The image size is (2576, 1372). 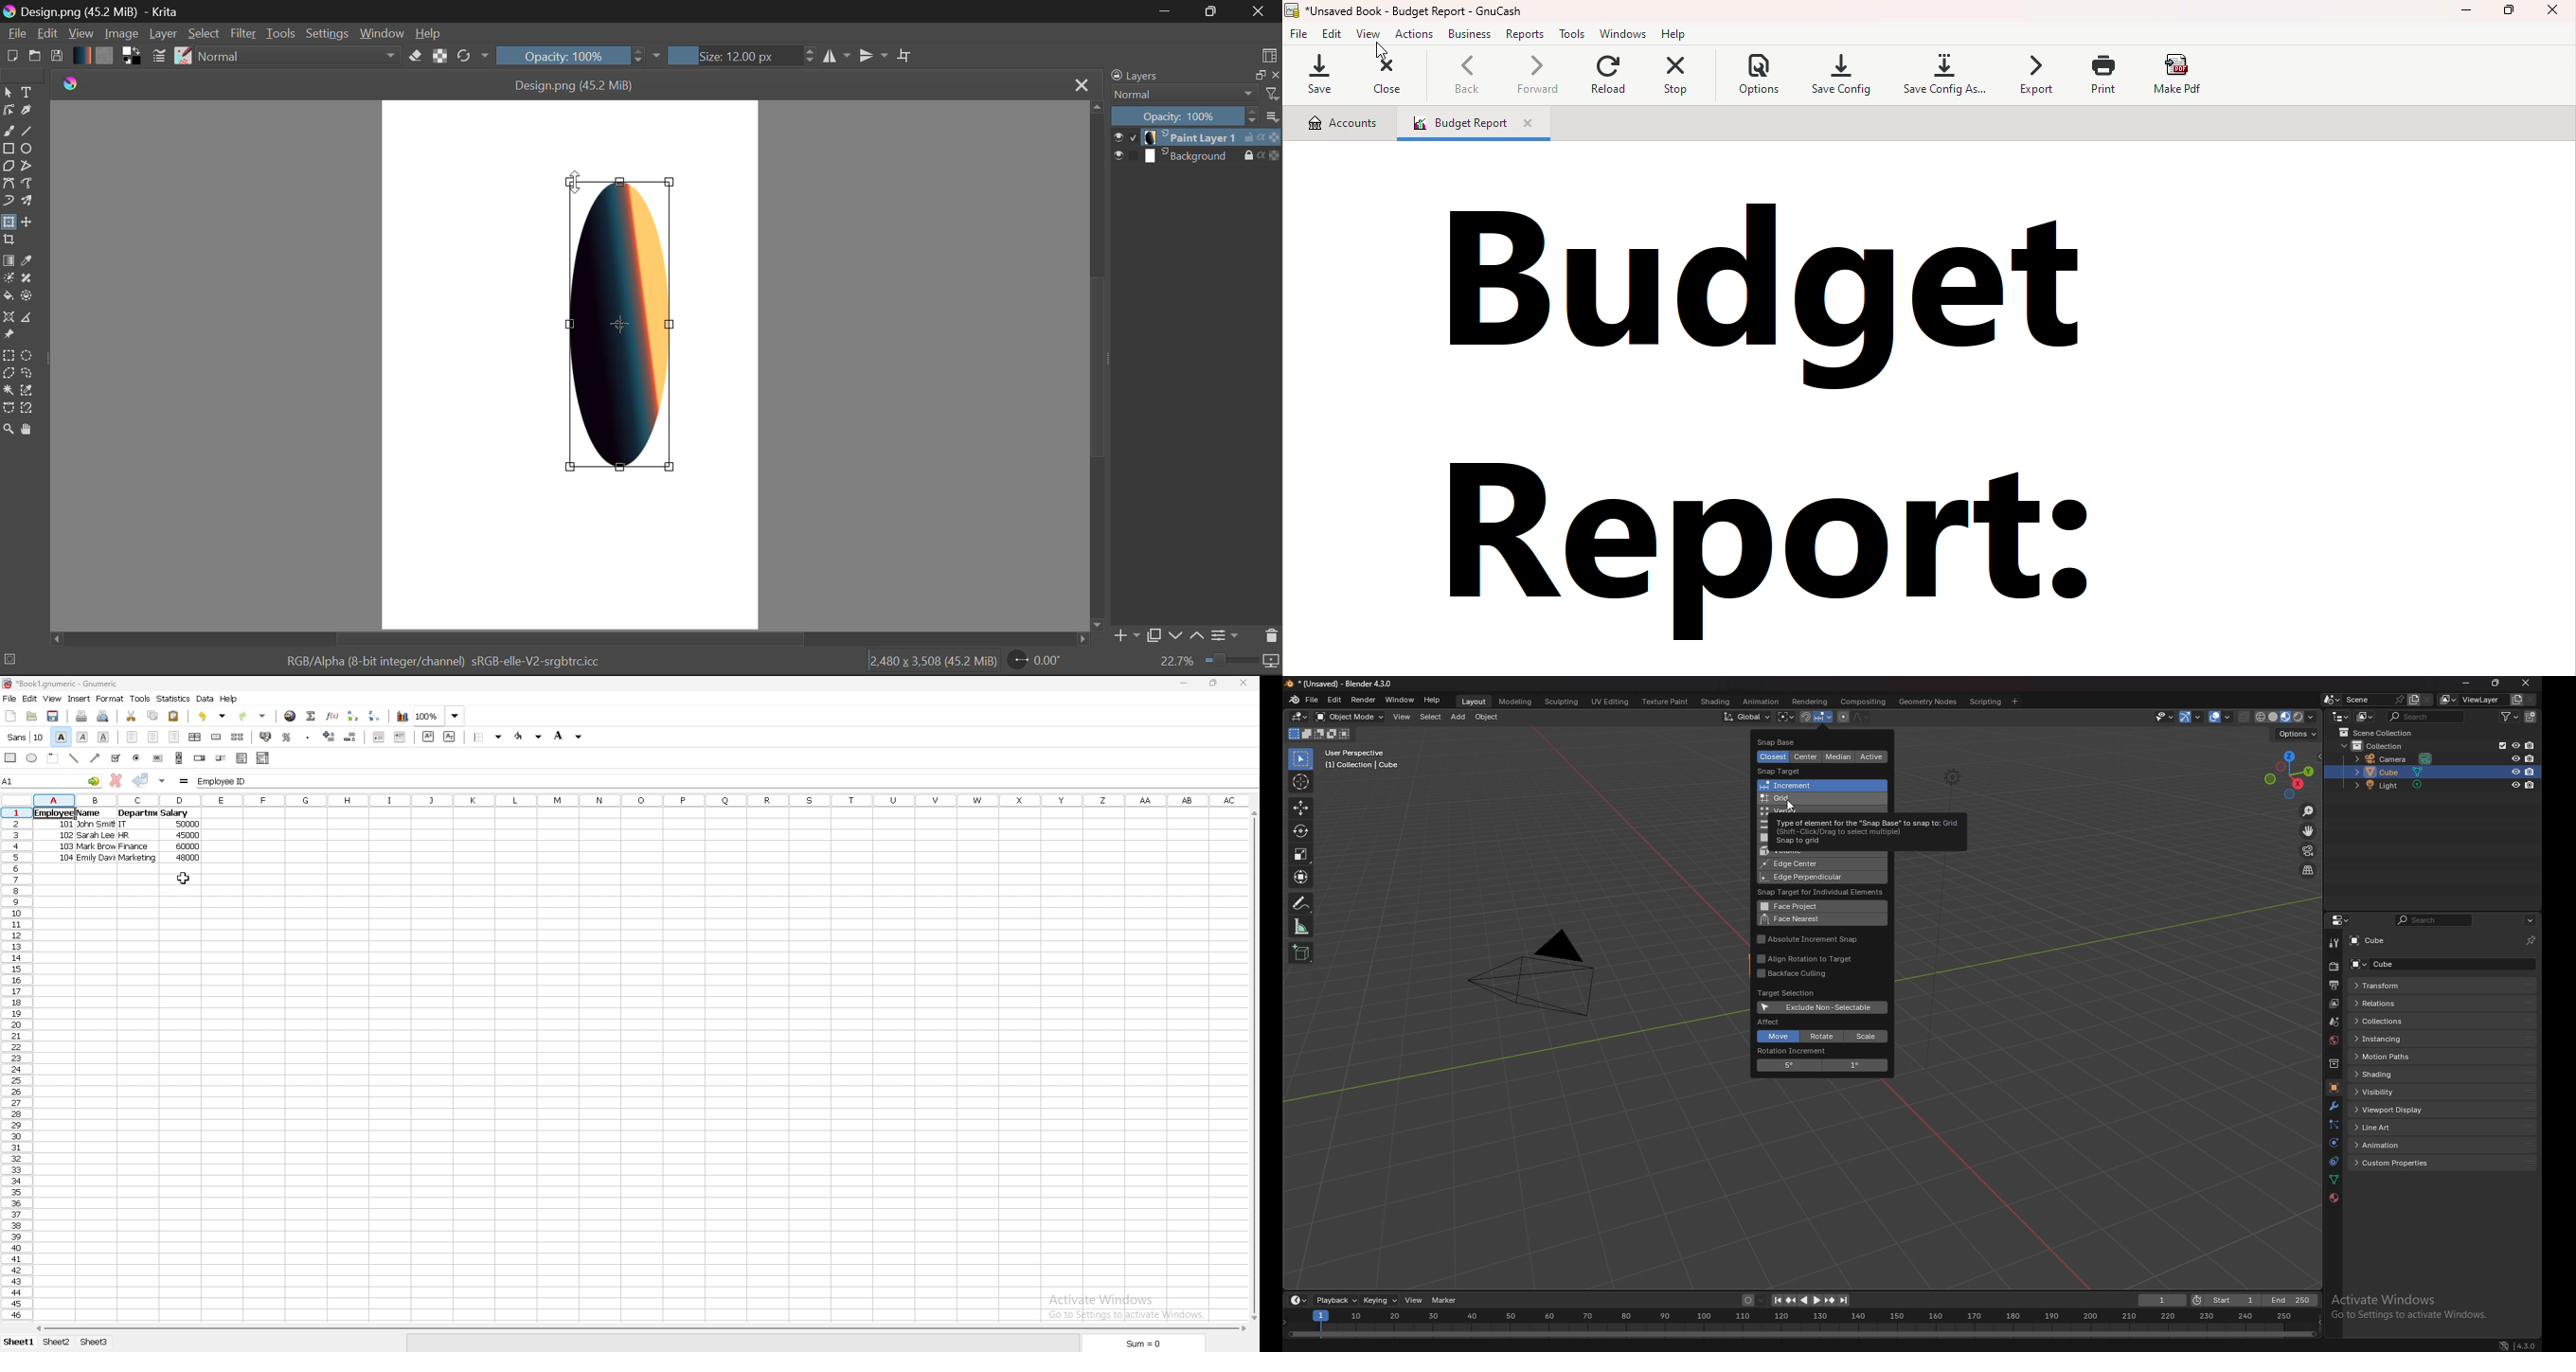 I want to click on scroll bar, so click(x=179, y=758).